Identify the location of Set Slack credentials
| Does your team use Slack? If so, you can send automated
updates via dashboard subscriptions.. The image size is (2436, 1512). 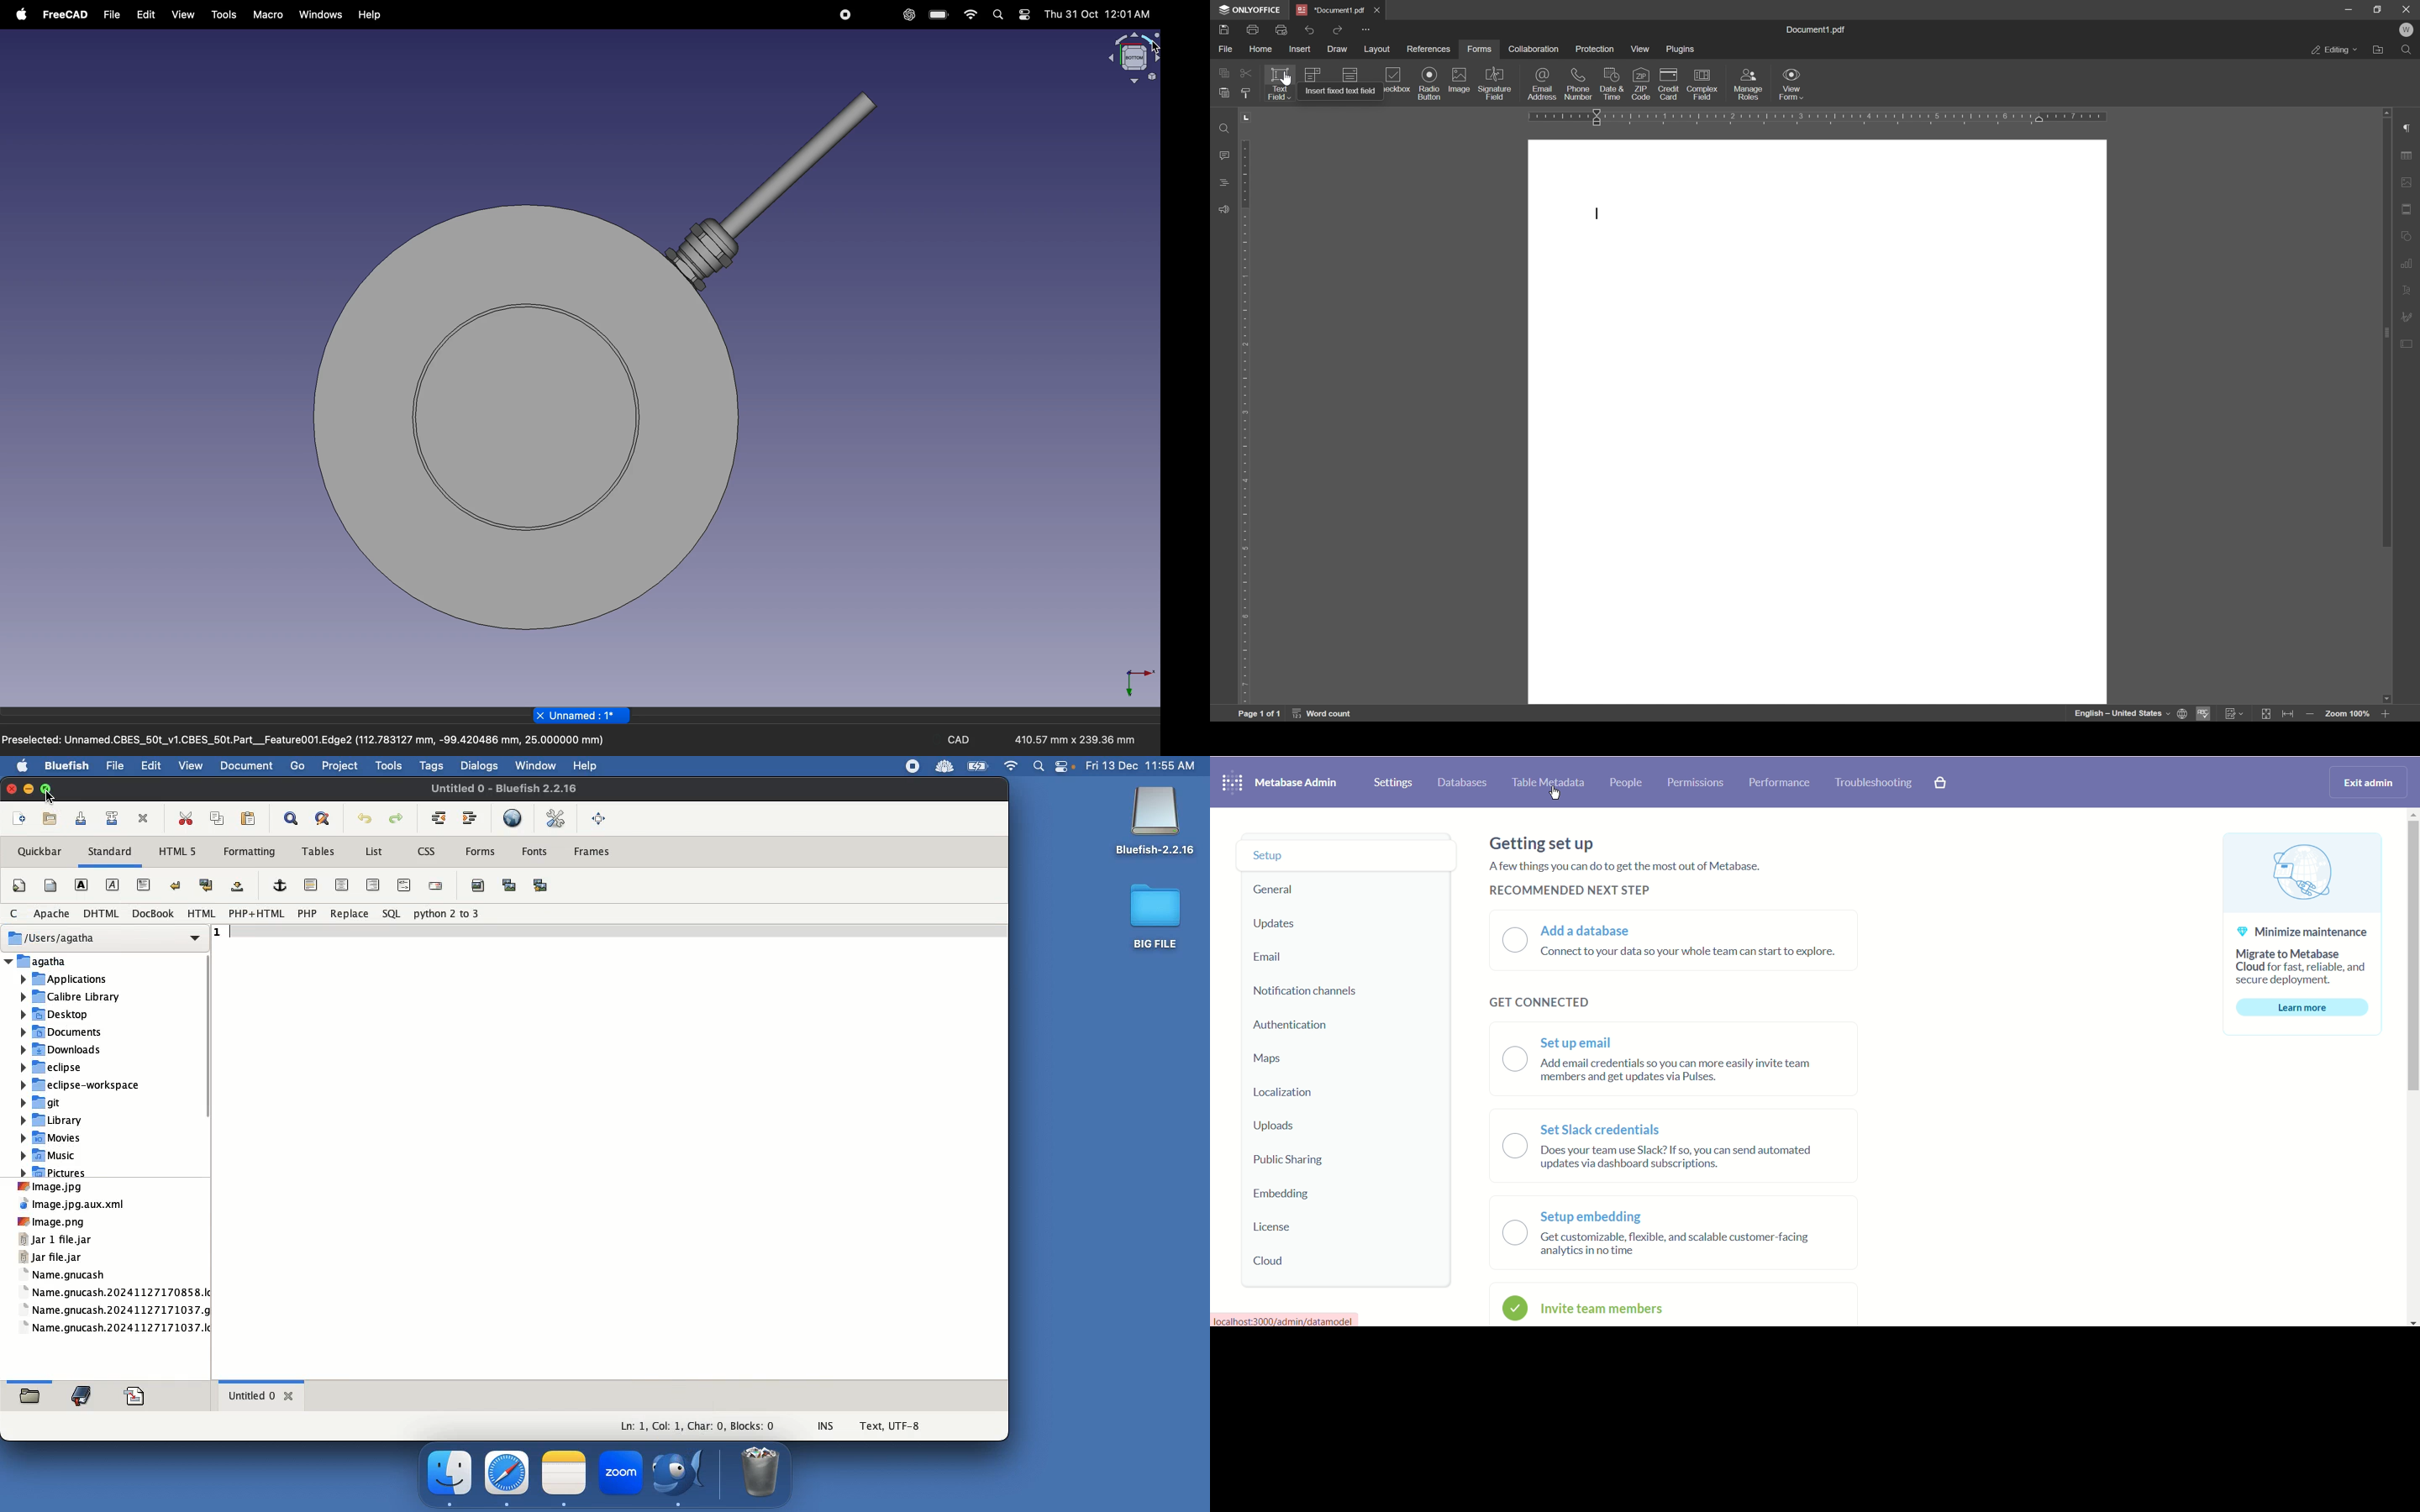
(1677, 1147).